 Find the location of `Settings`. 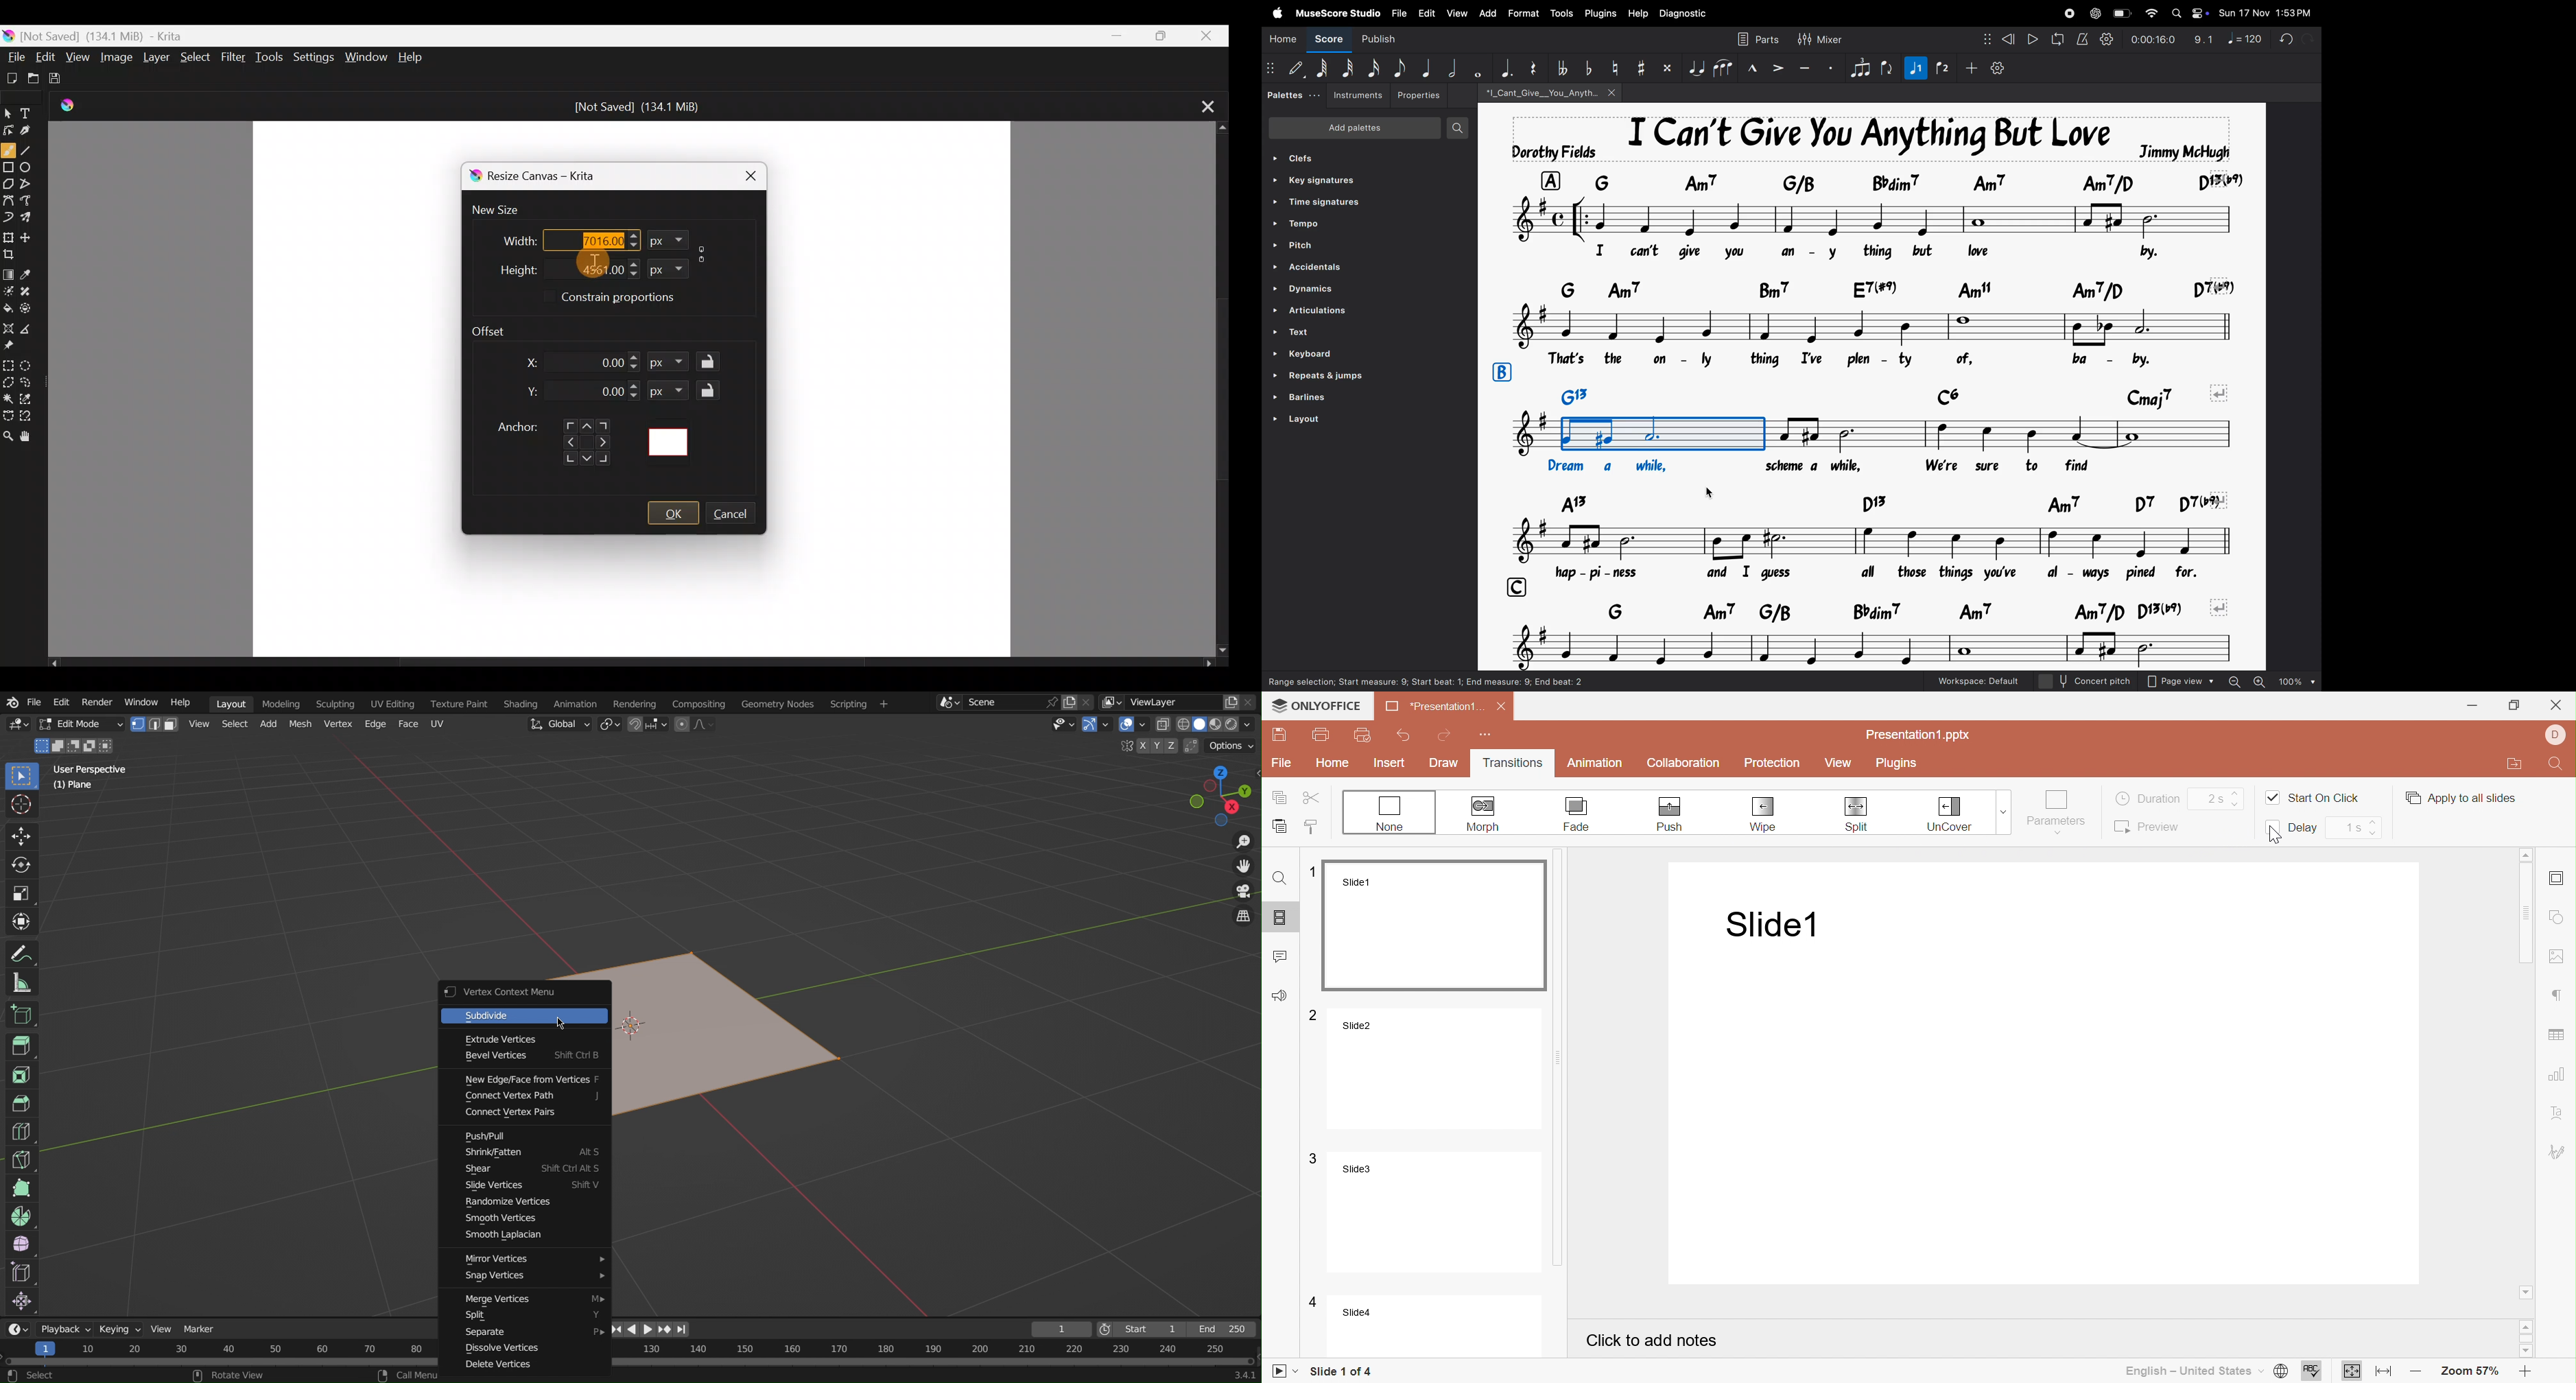

Settings is located at coordinates (312, 57).